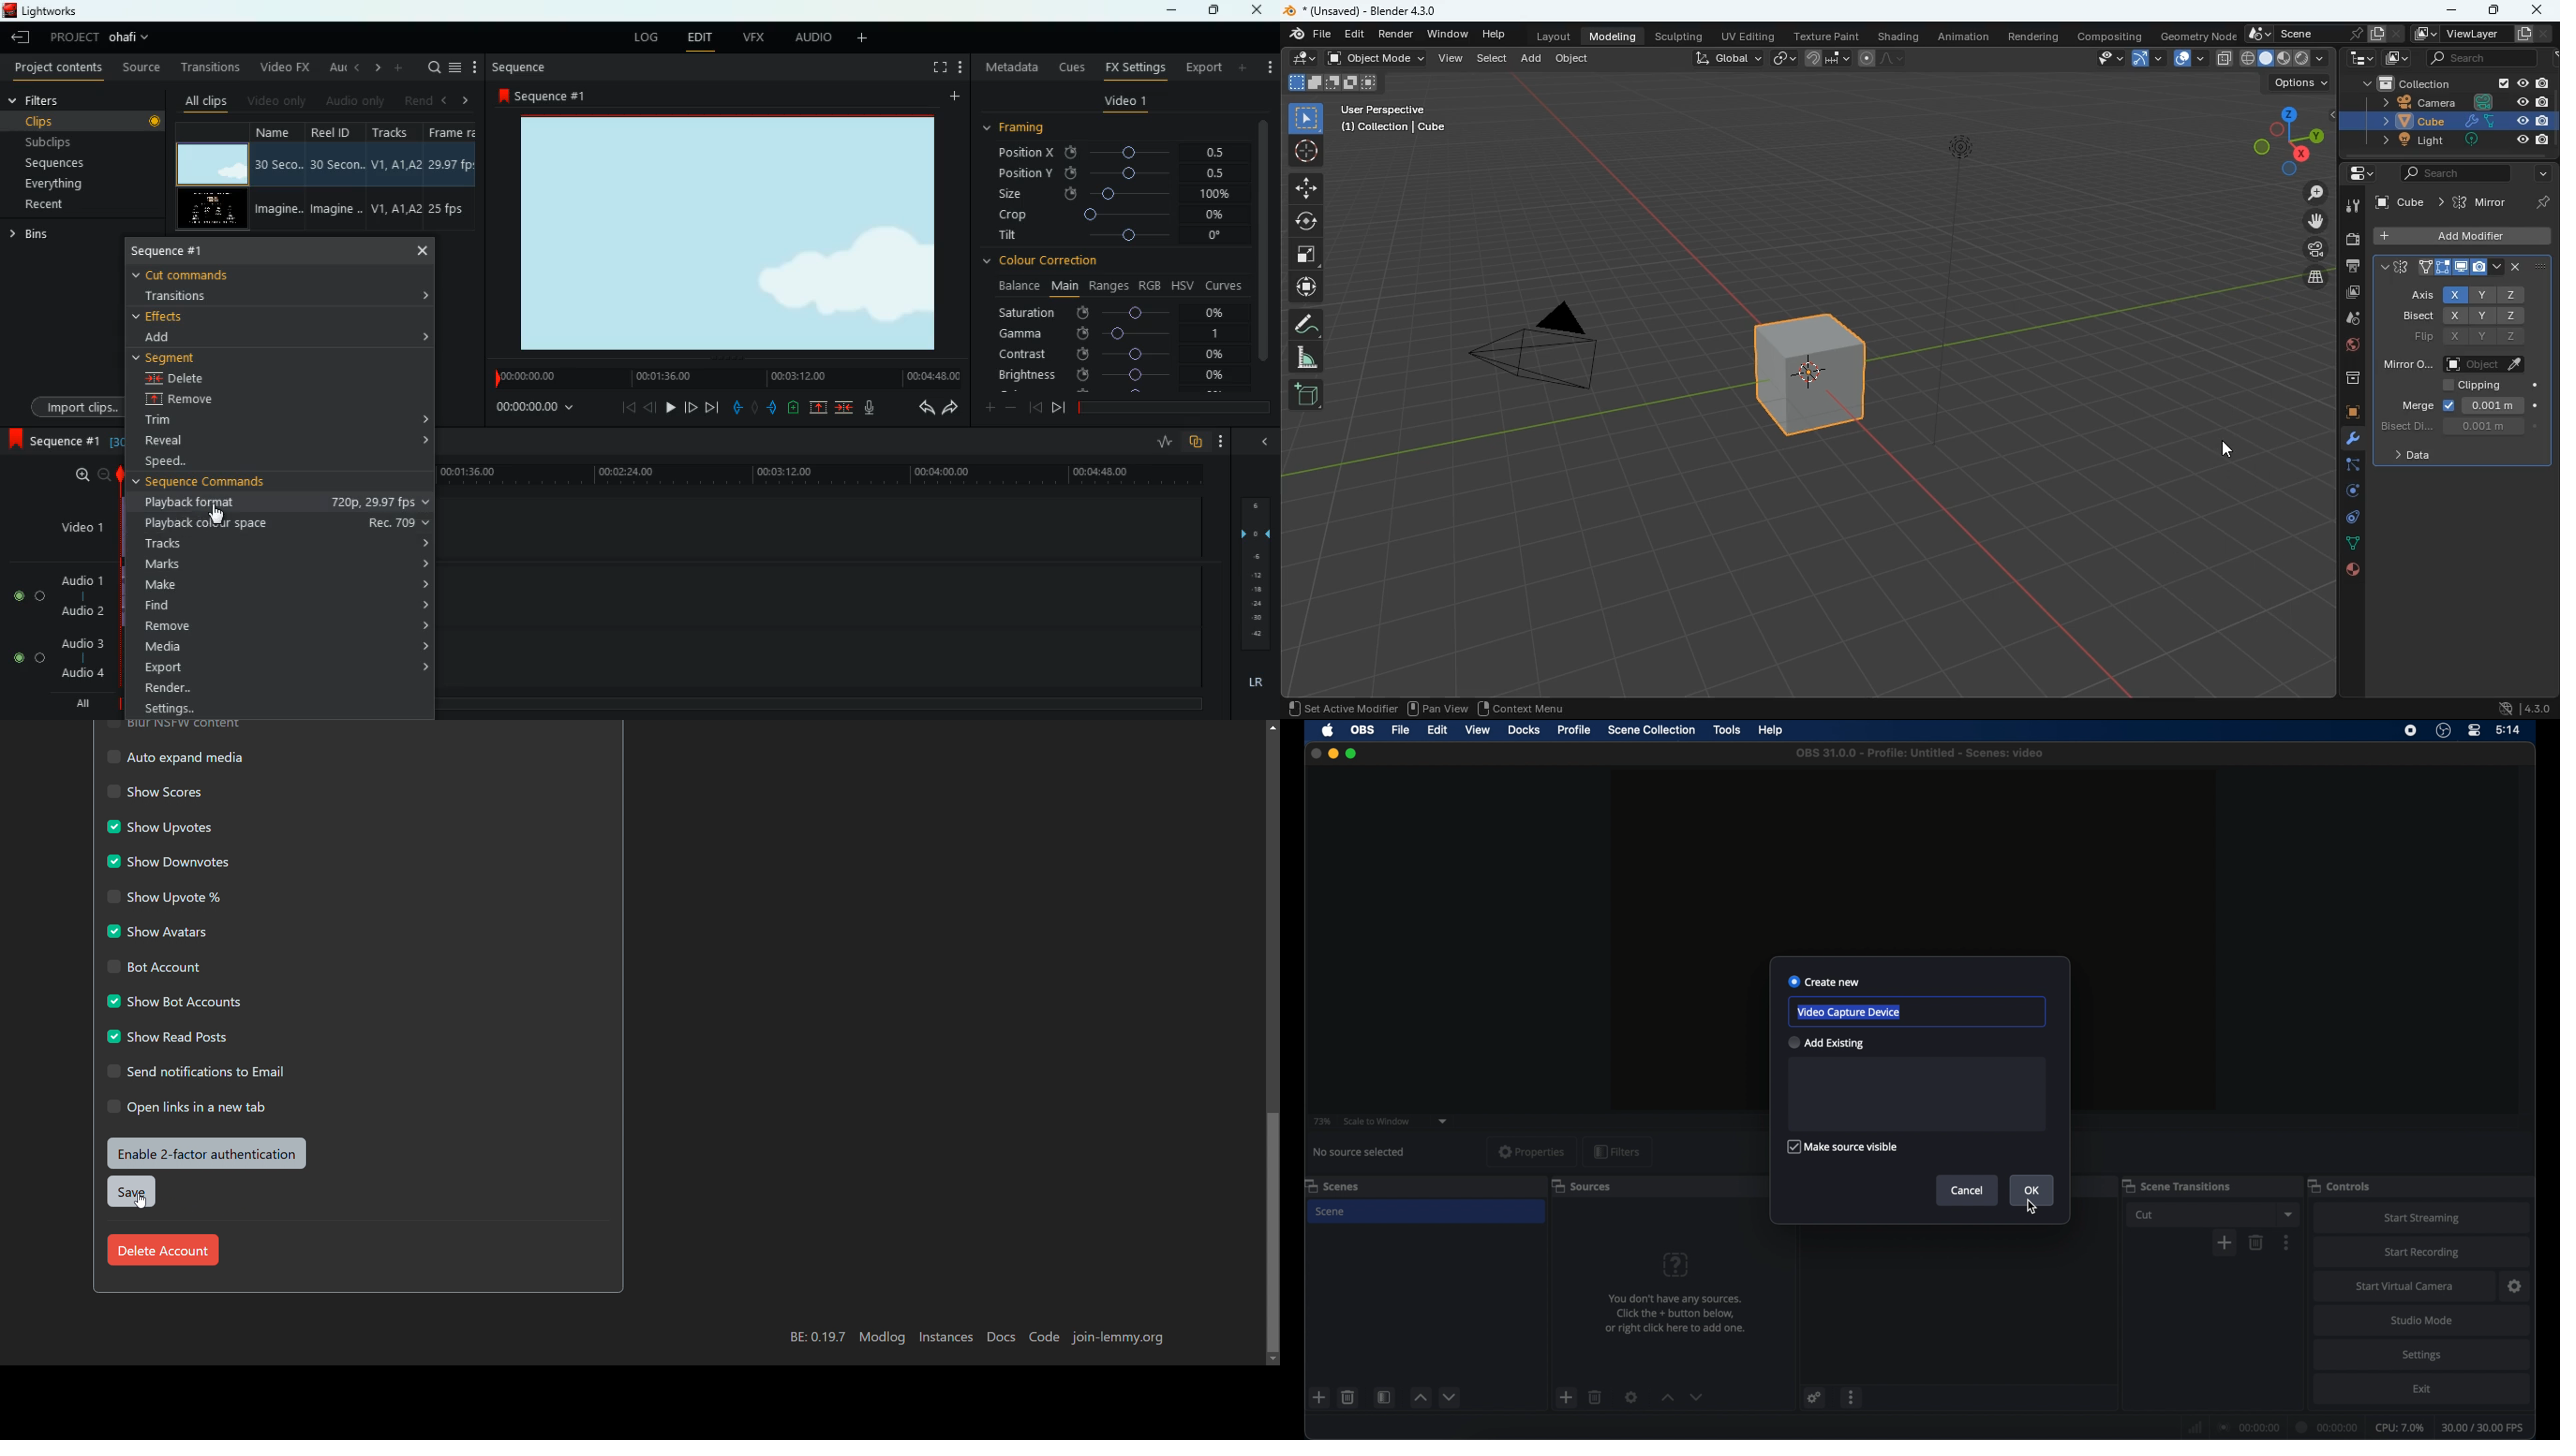  What do you see at coordinates (1307, 152) in the screenshot?
I see `aim` at bounding box center [1307, 152].